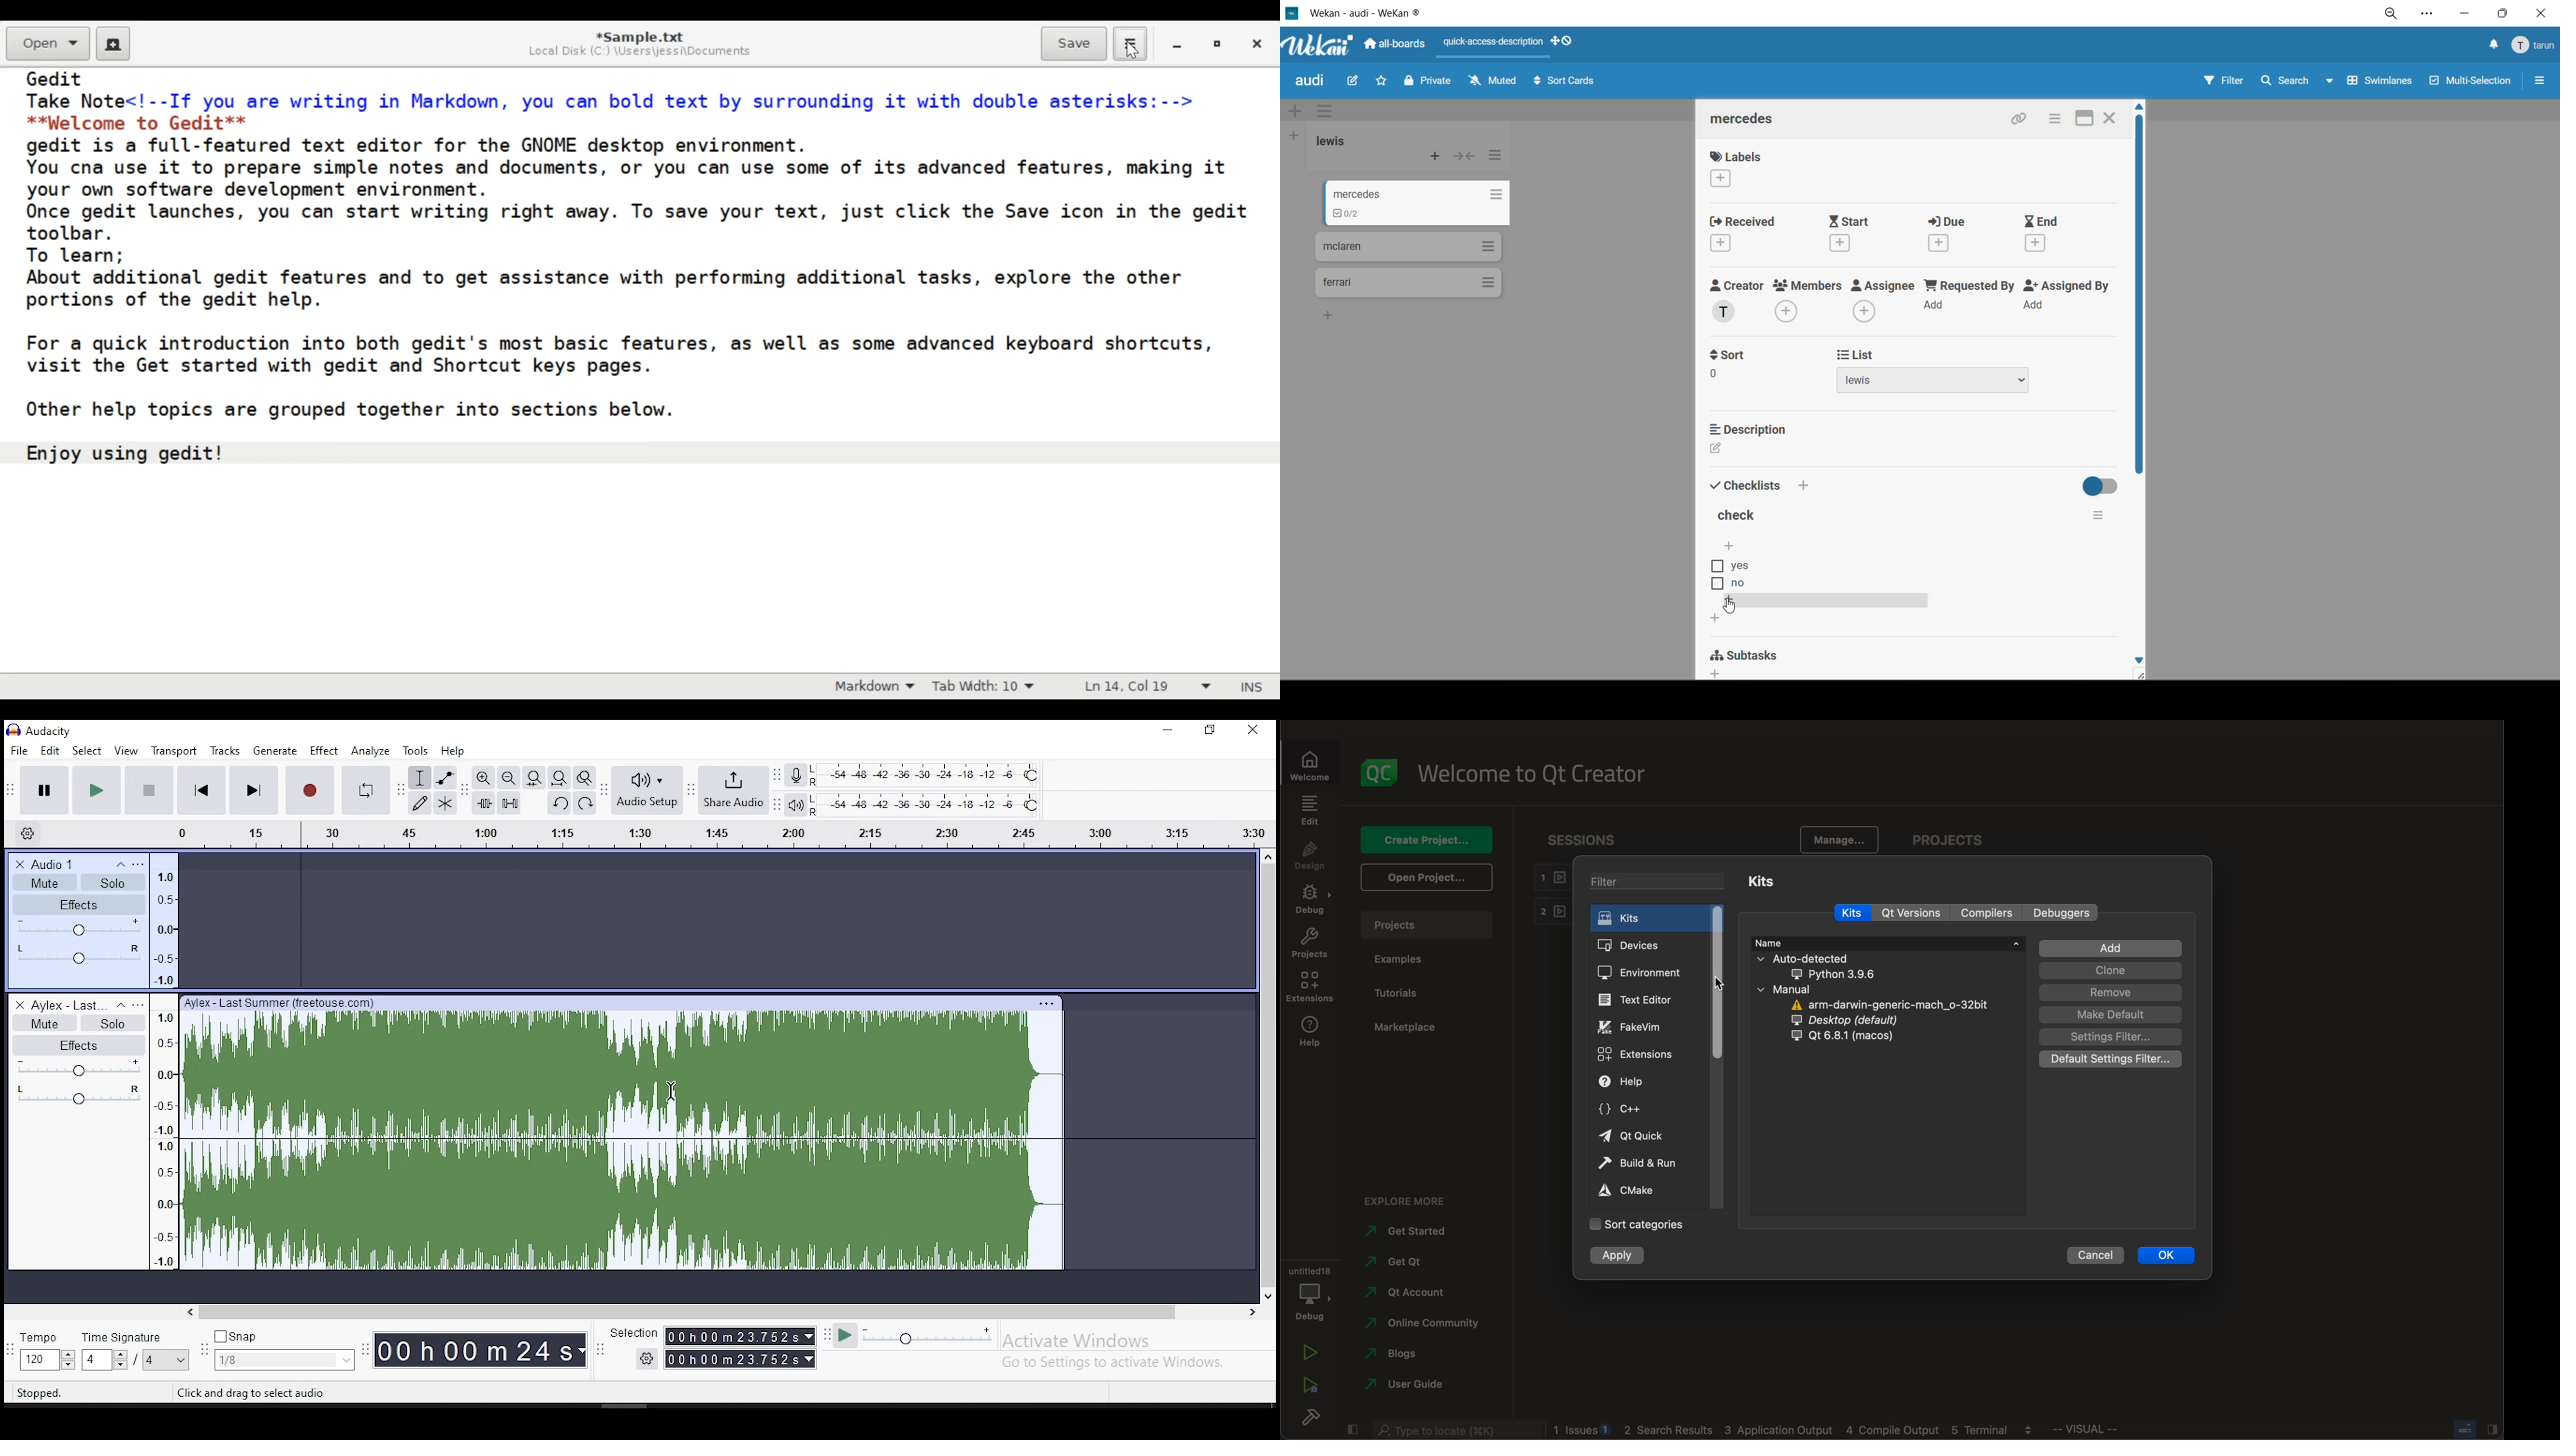 The width and height of the screenshot is (2576, 1456). What do you see at coordinates (1541, 774) in the screenshot?
I see `welcome ` at bounding box center [1541, 774].